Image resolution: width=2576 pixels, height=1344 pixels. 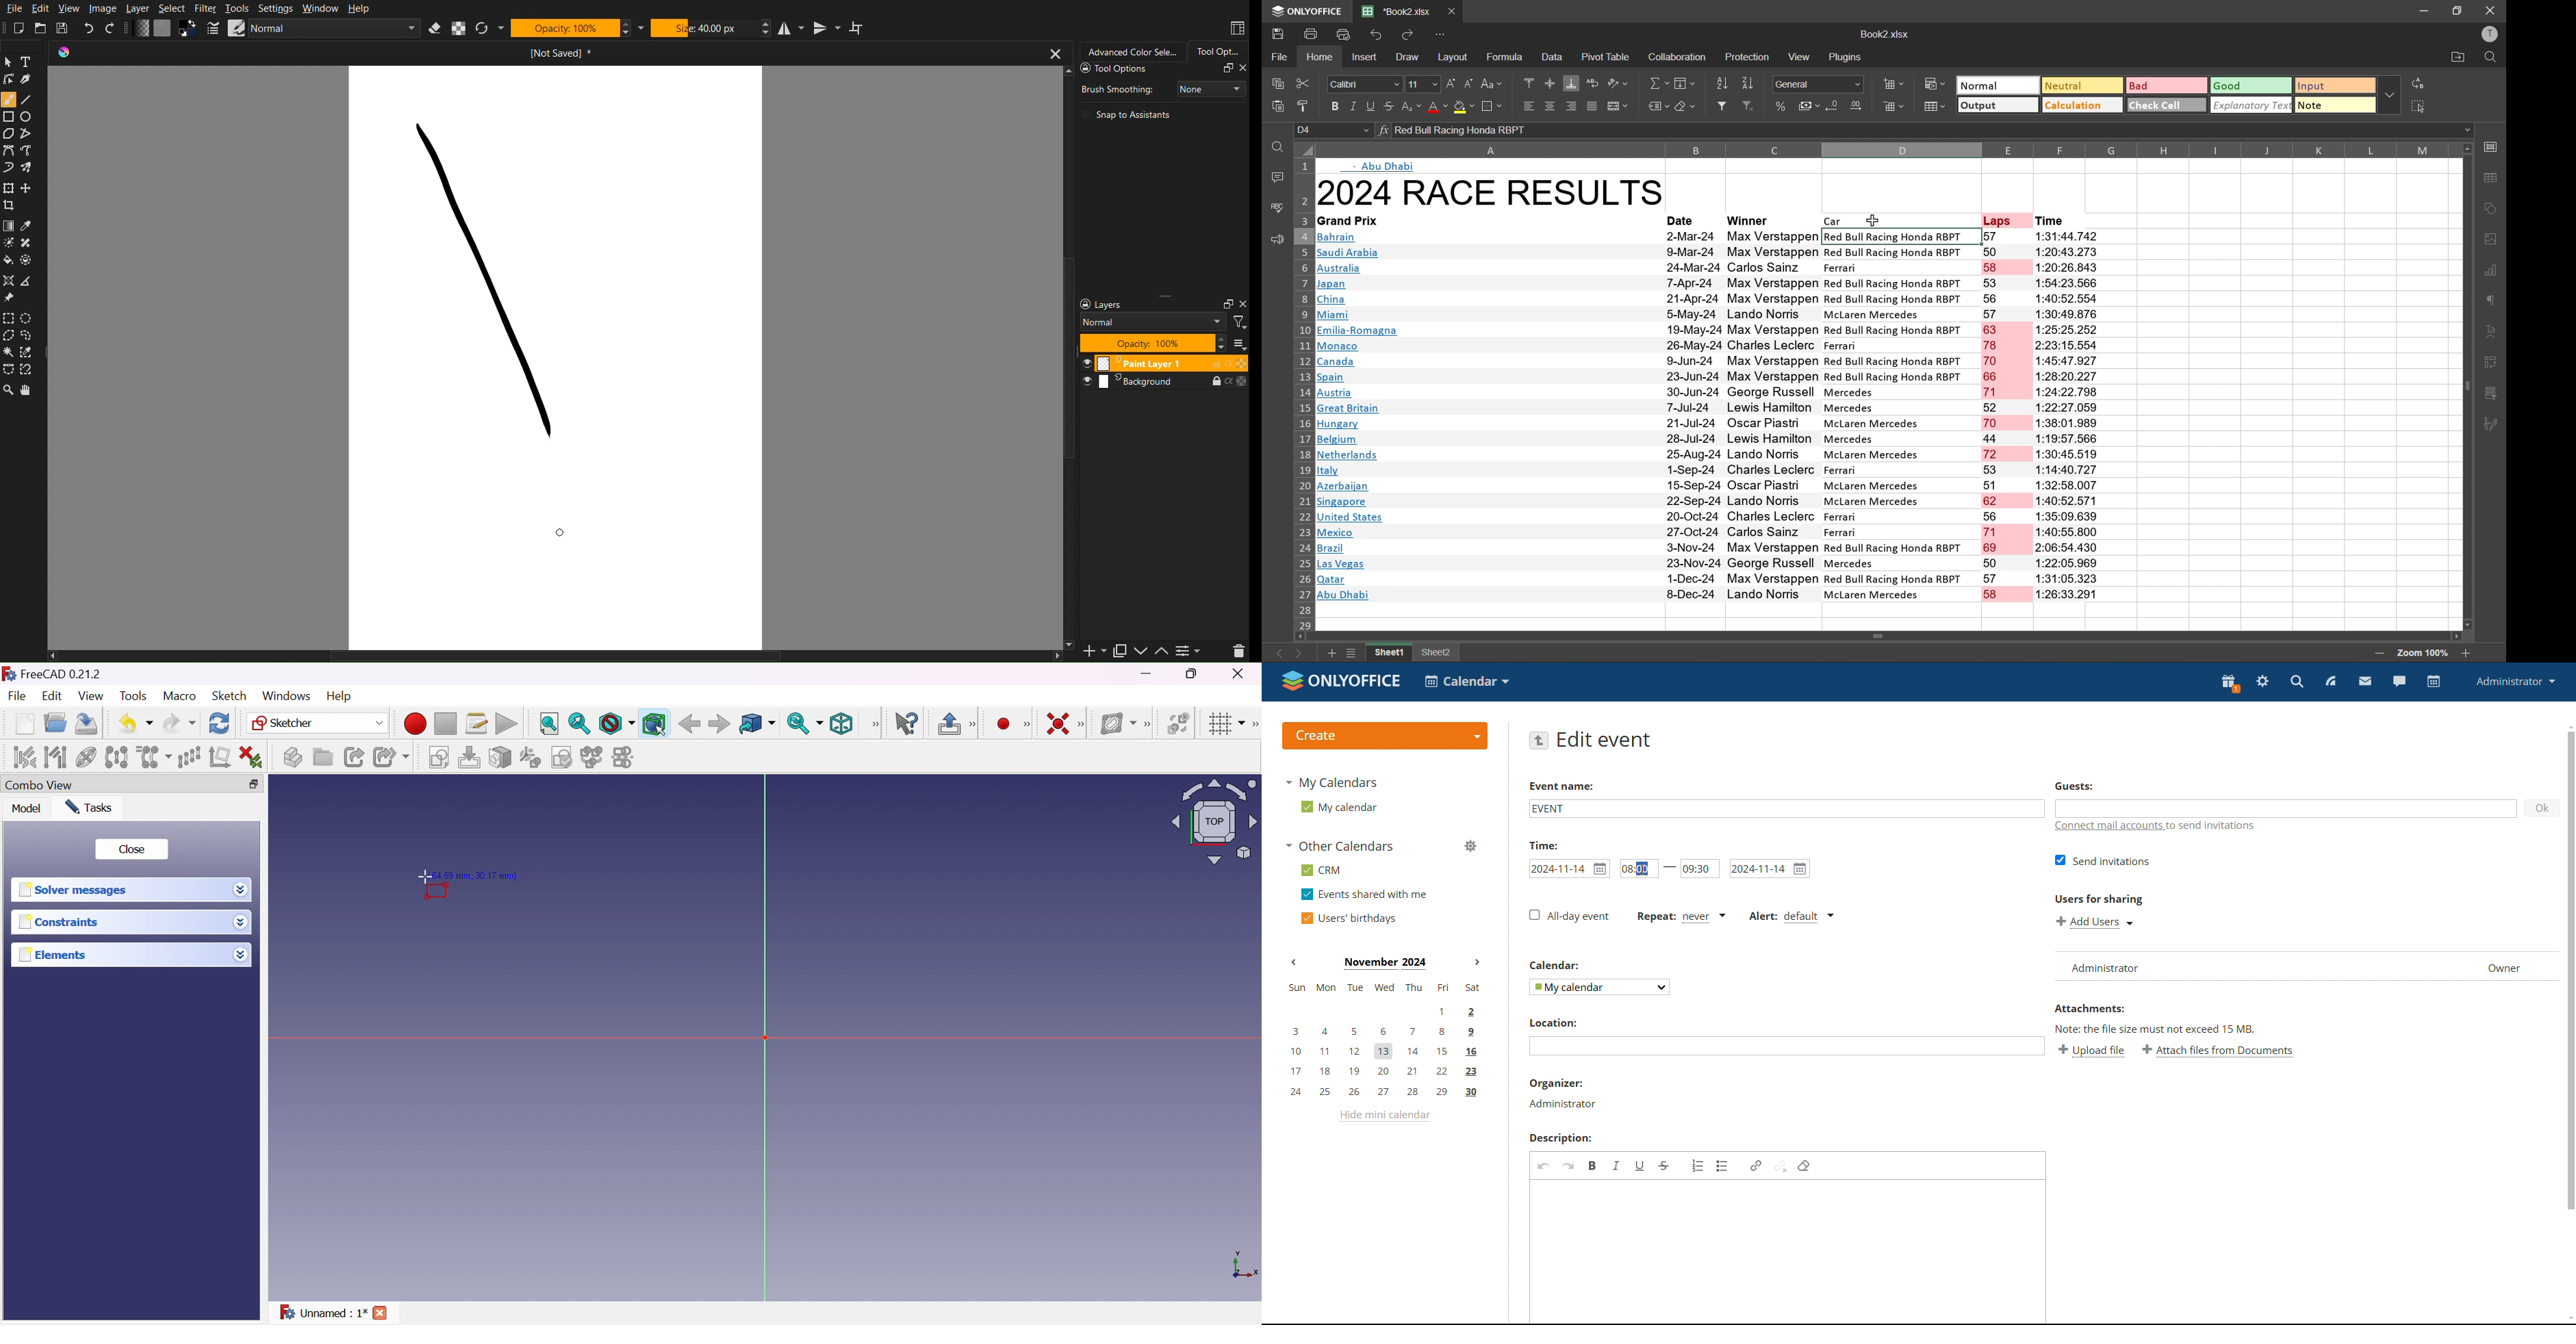 I want to click on row numbers, so click(x=1301, y=399).